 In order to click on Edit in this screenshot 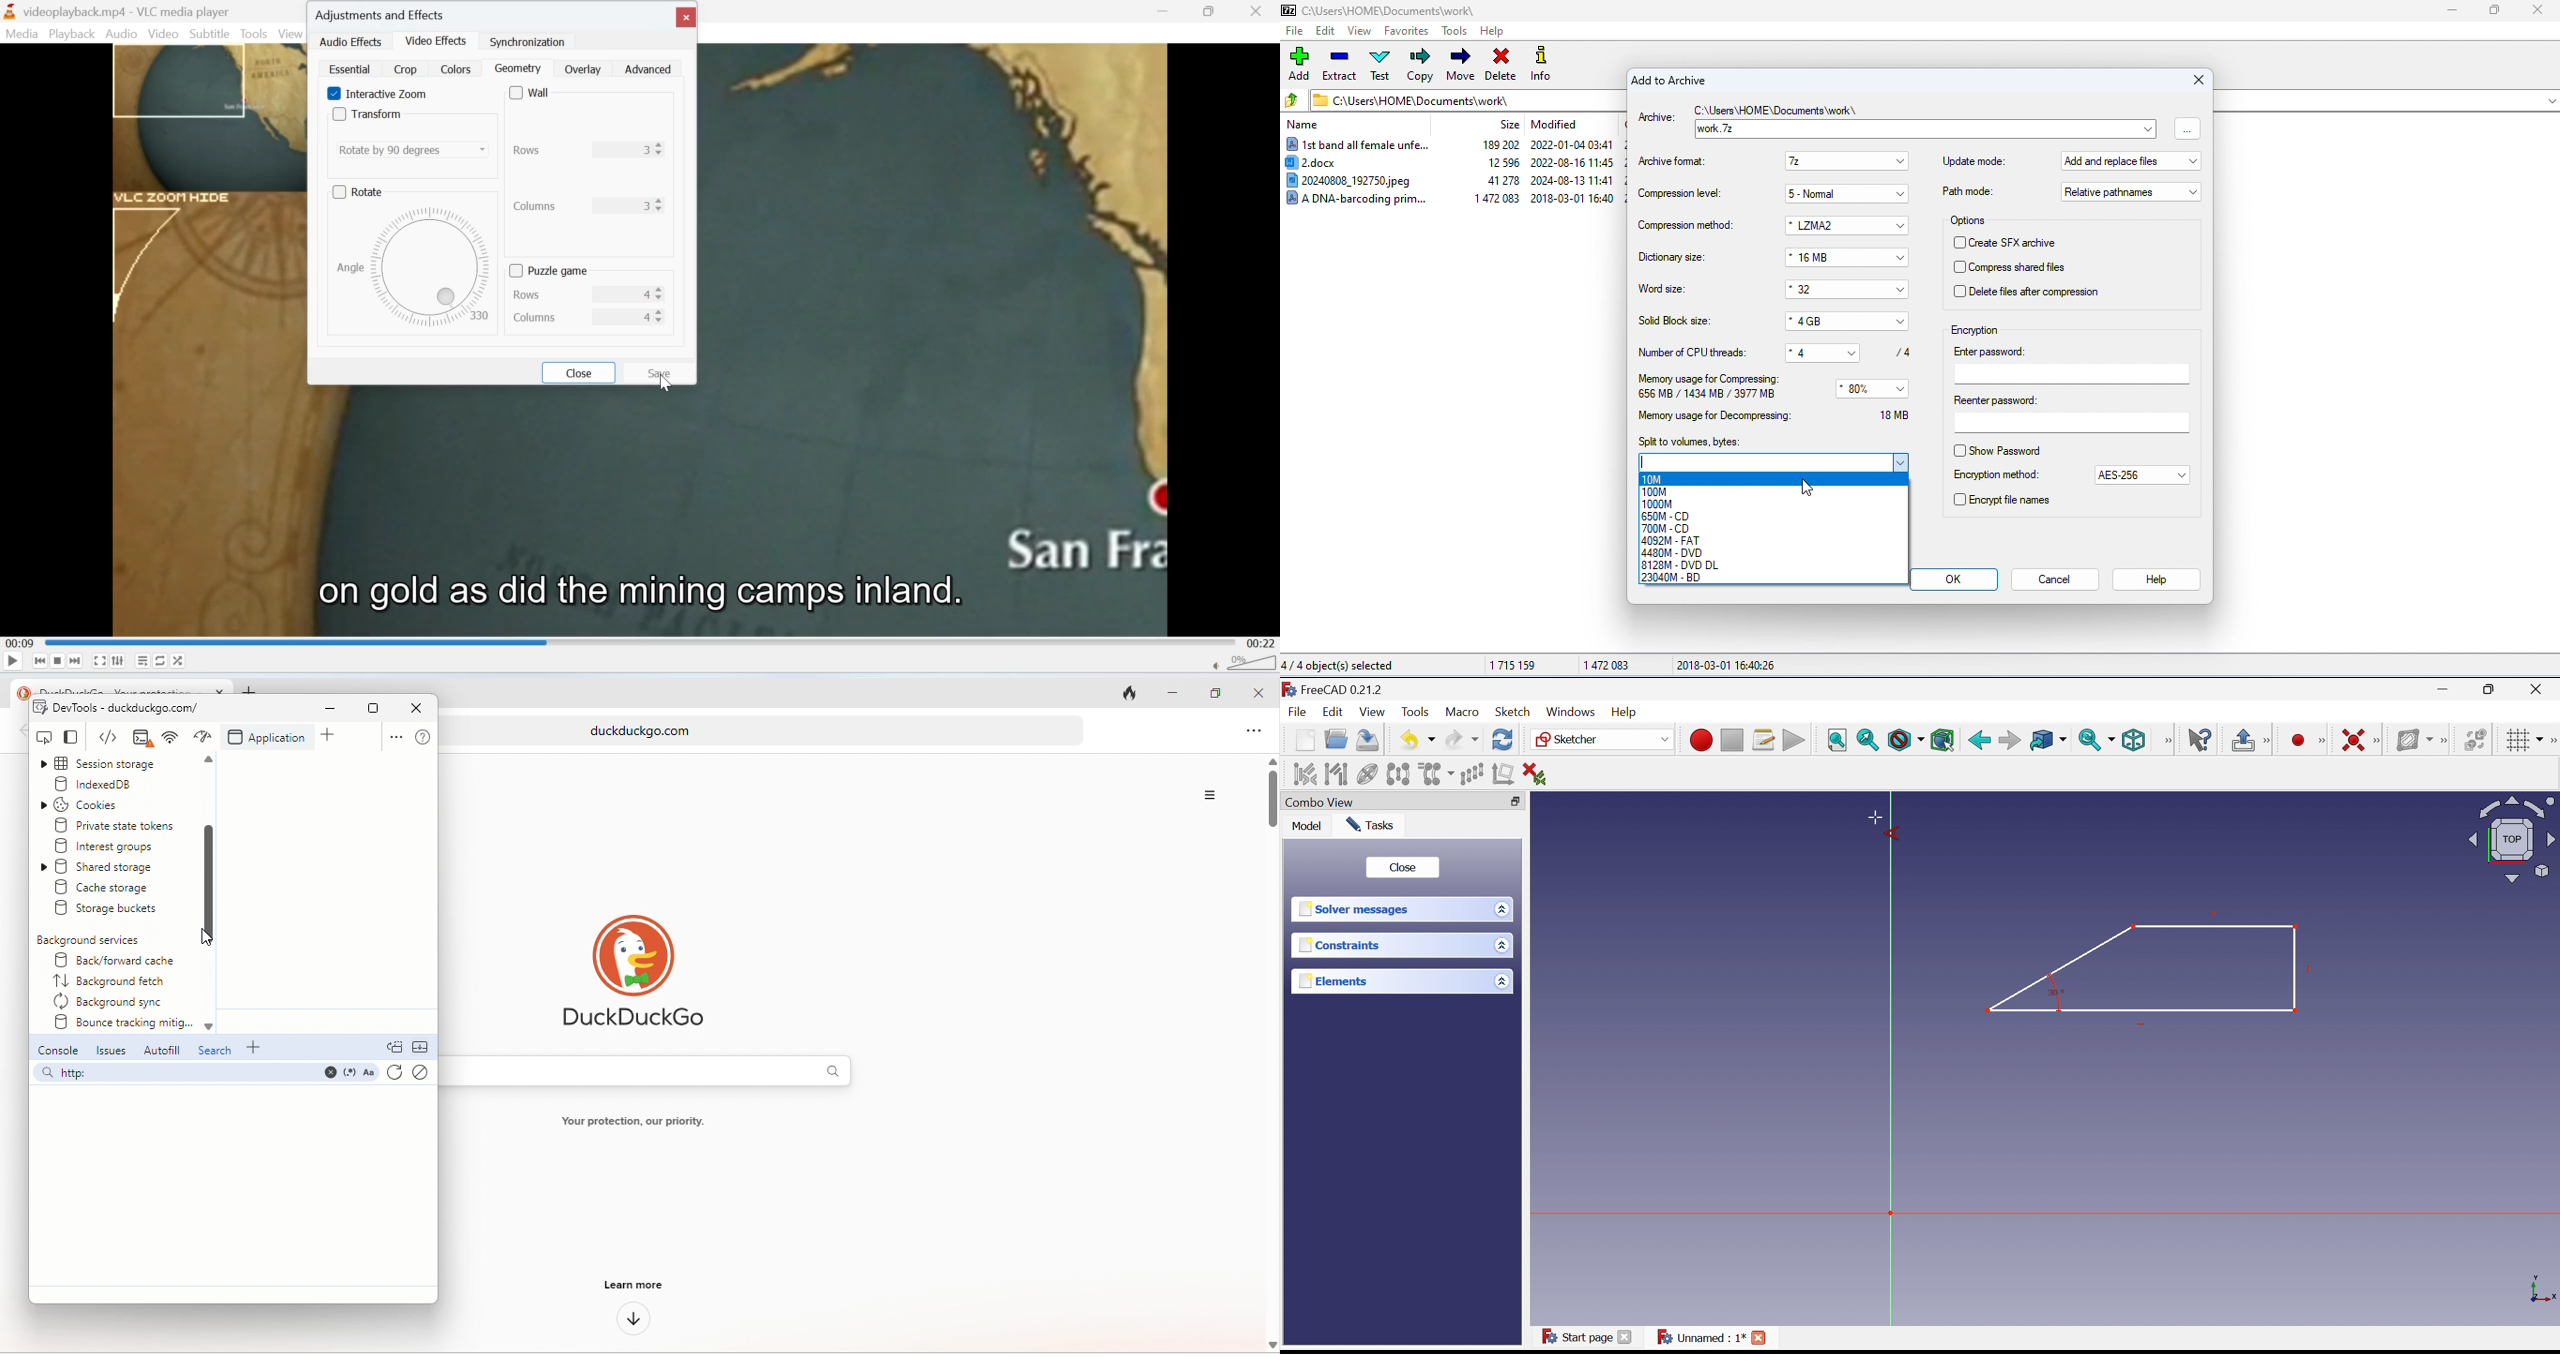, I will do `click(1334, 713)`.